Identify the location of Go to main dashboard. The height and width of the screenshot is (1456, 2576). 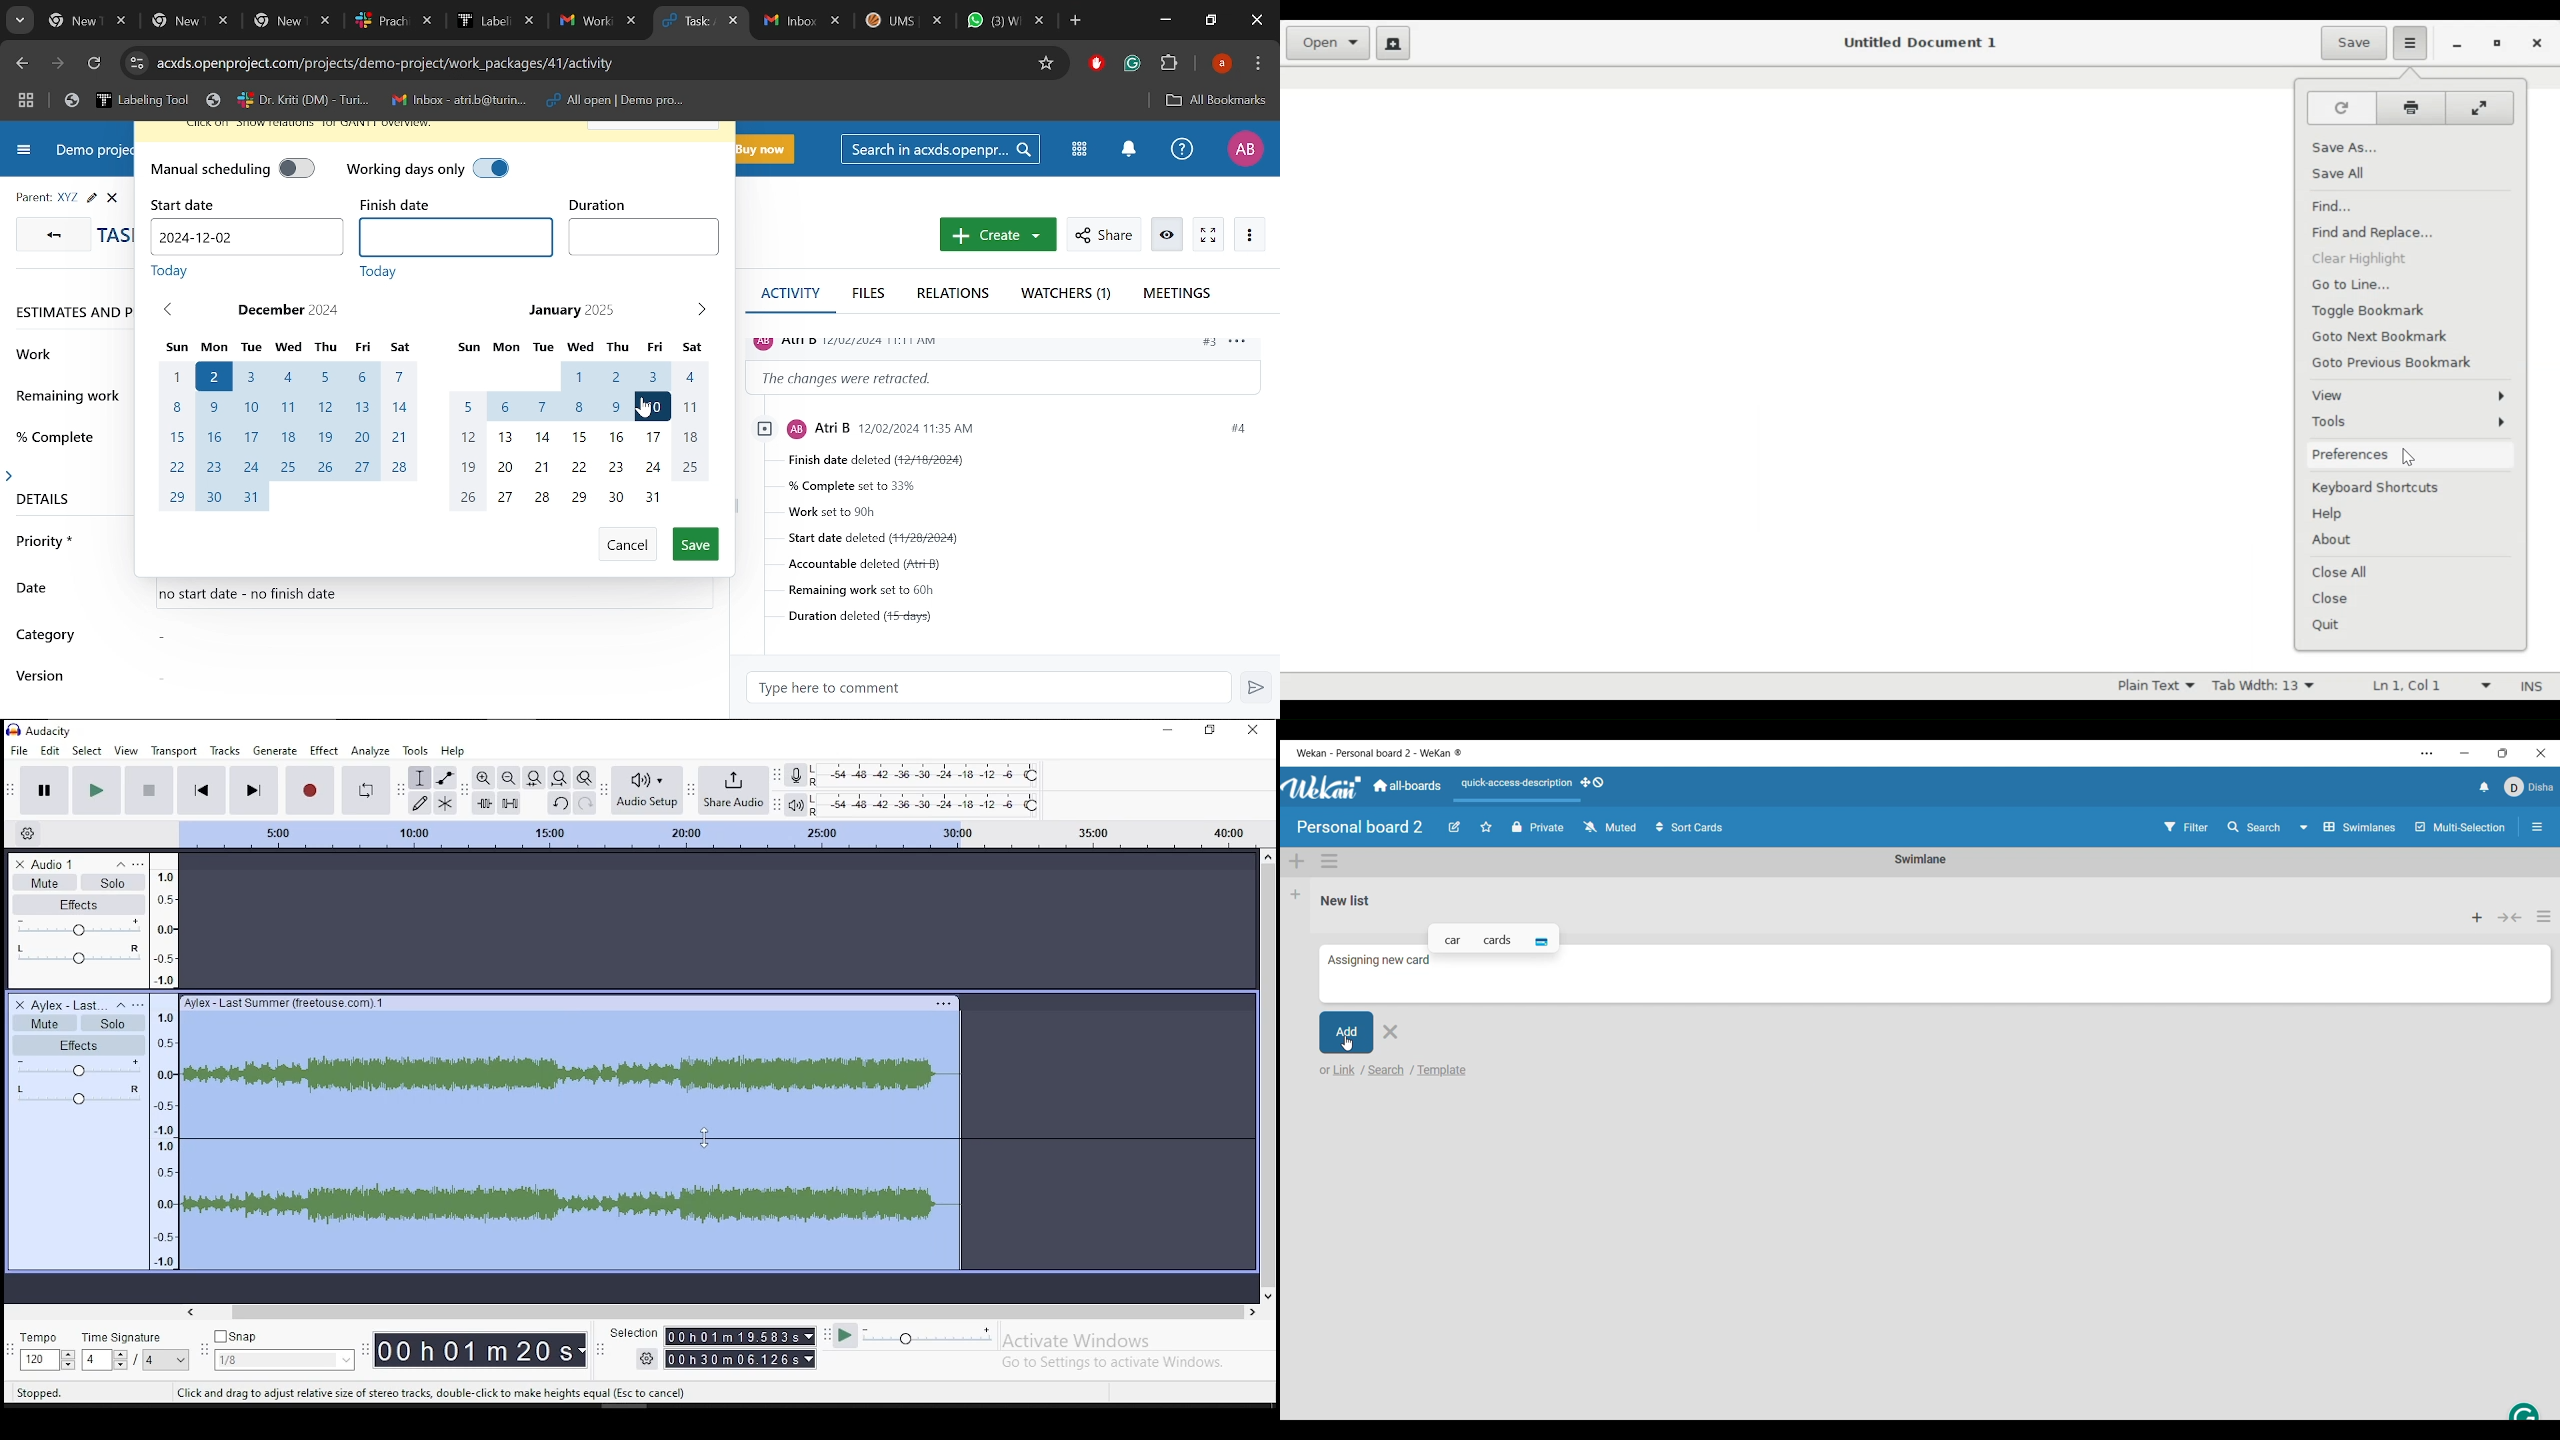
(1407, 786).